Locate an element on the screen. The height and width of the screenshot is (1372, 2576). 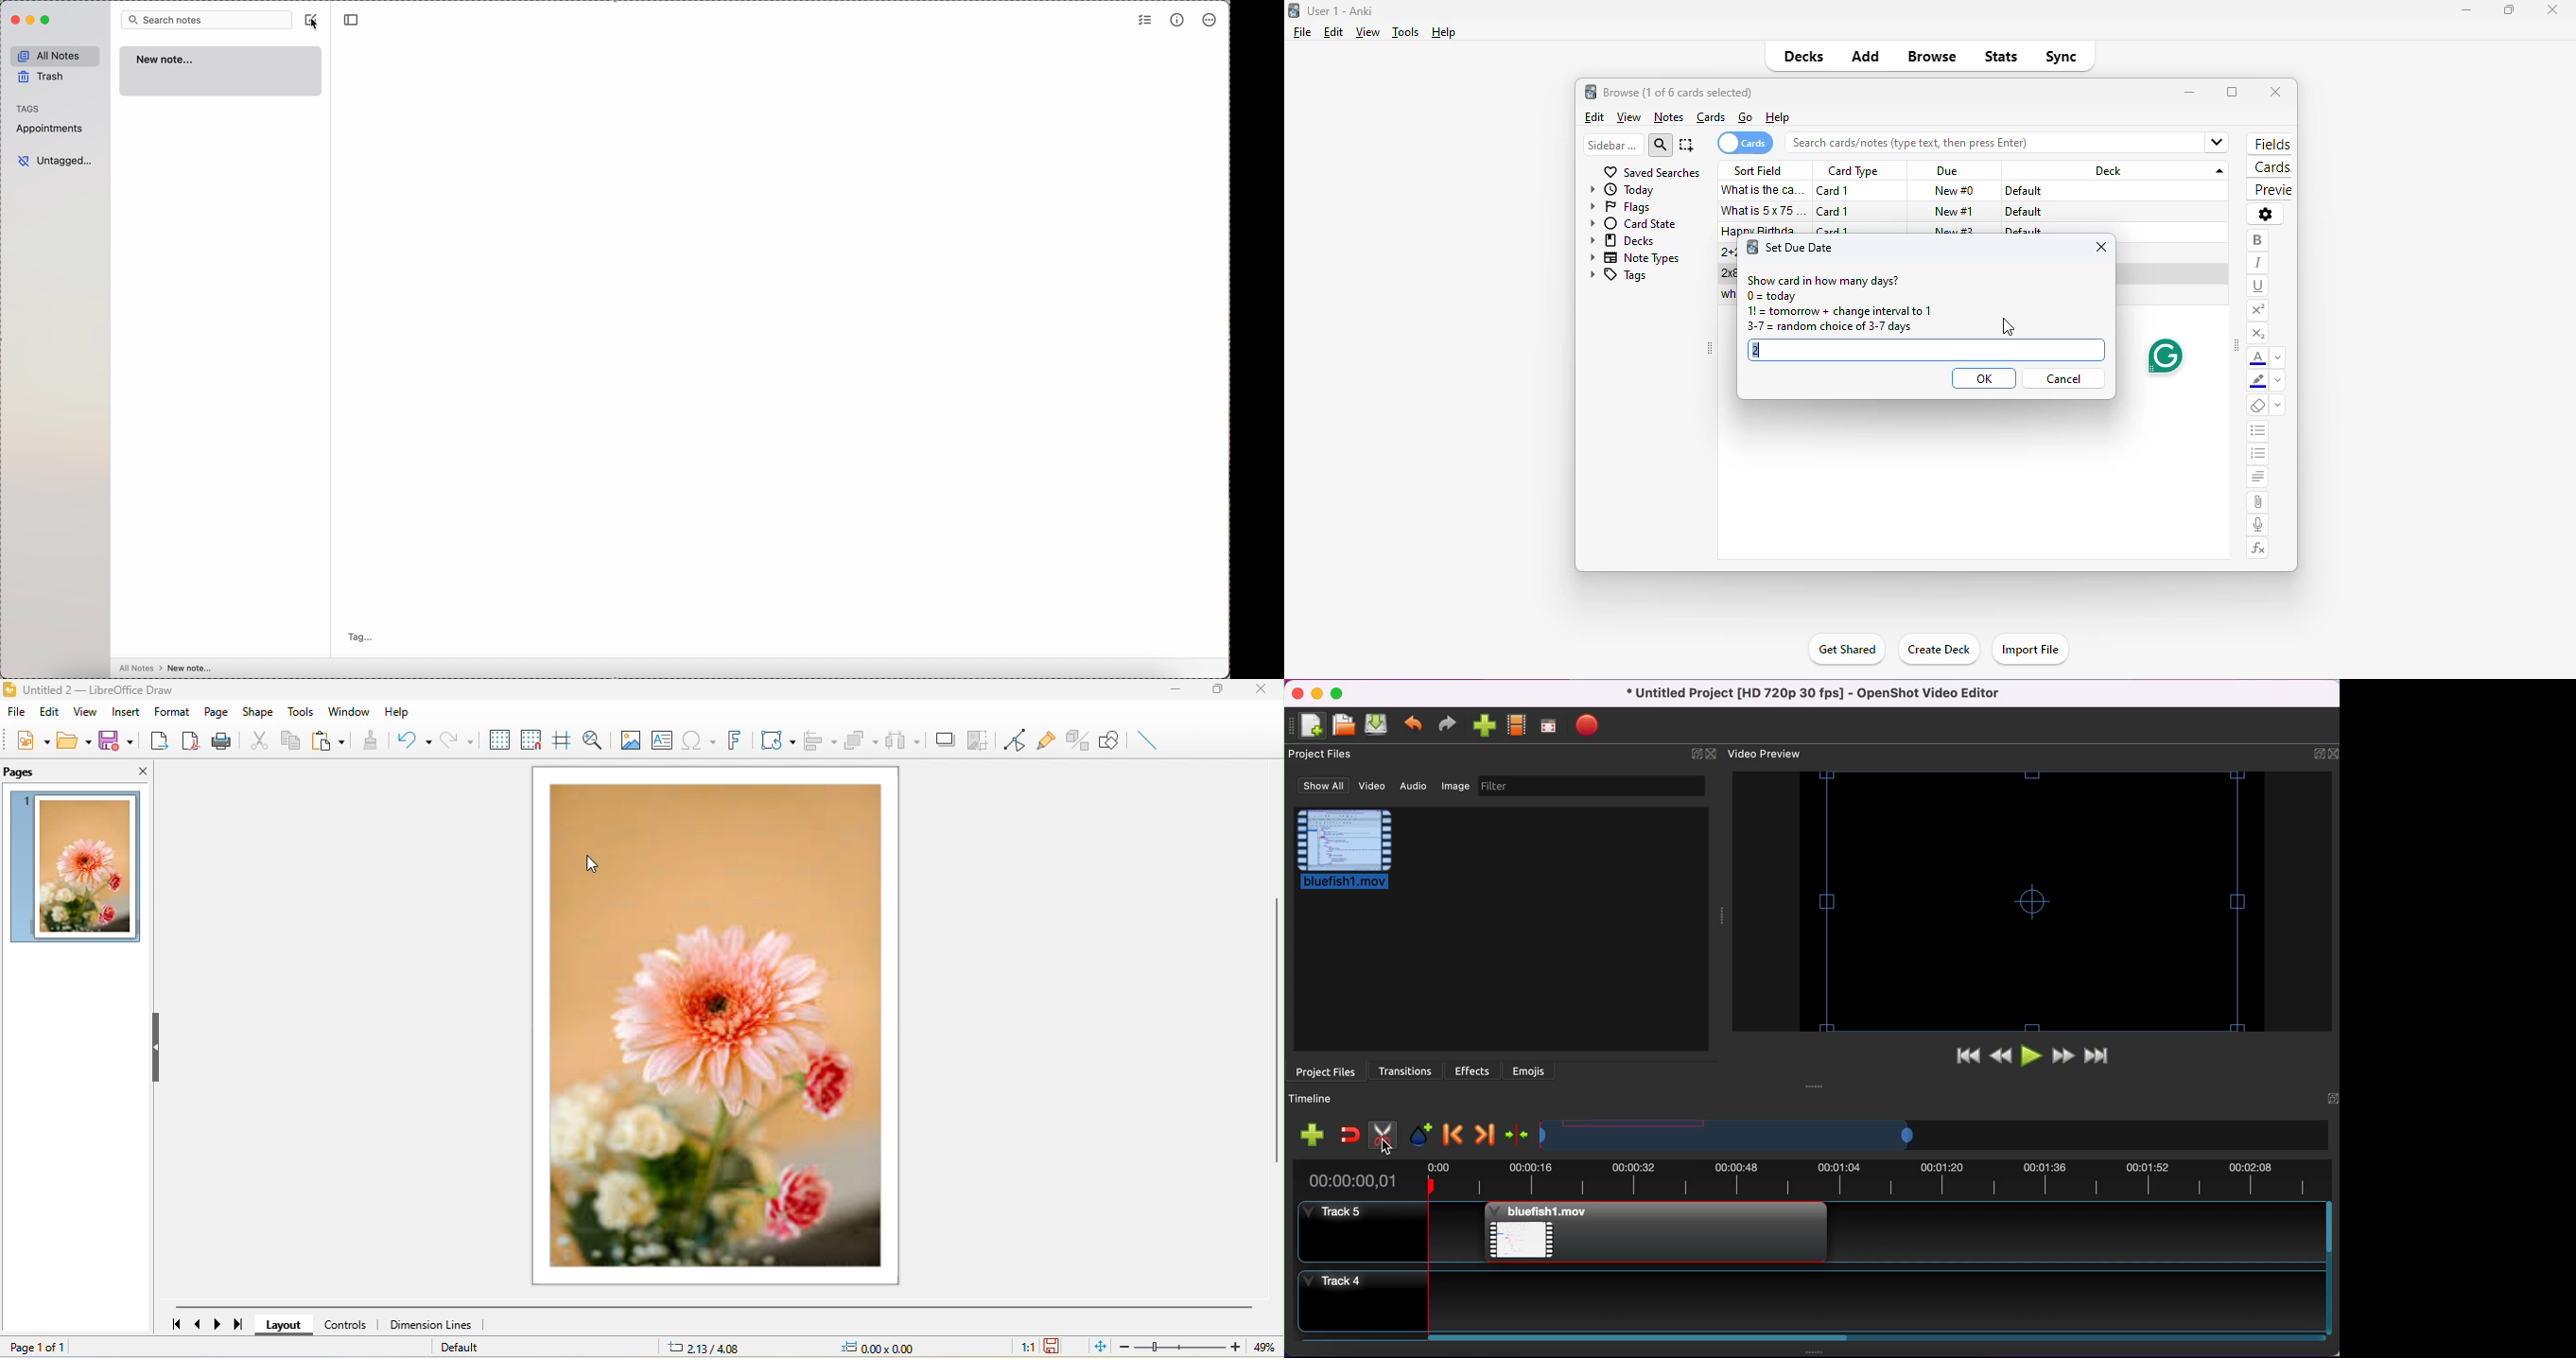
browse (1 of 6 cards selected) is located at coordinates (1679, 92).